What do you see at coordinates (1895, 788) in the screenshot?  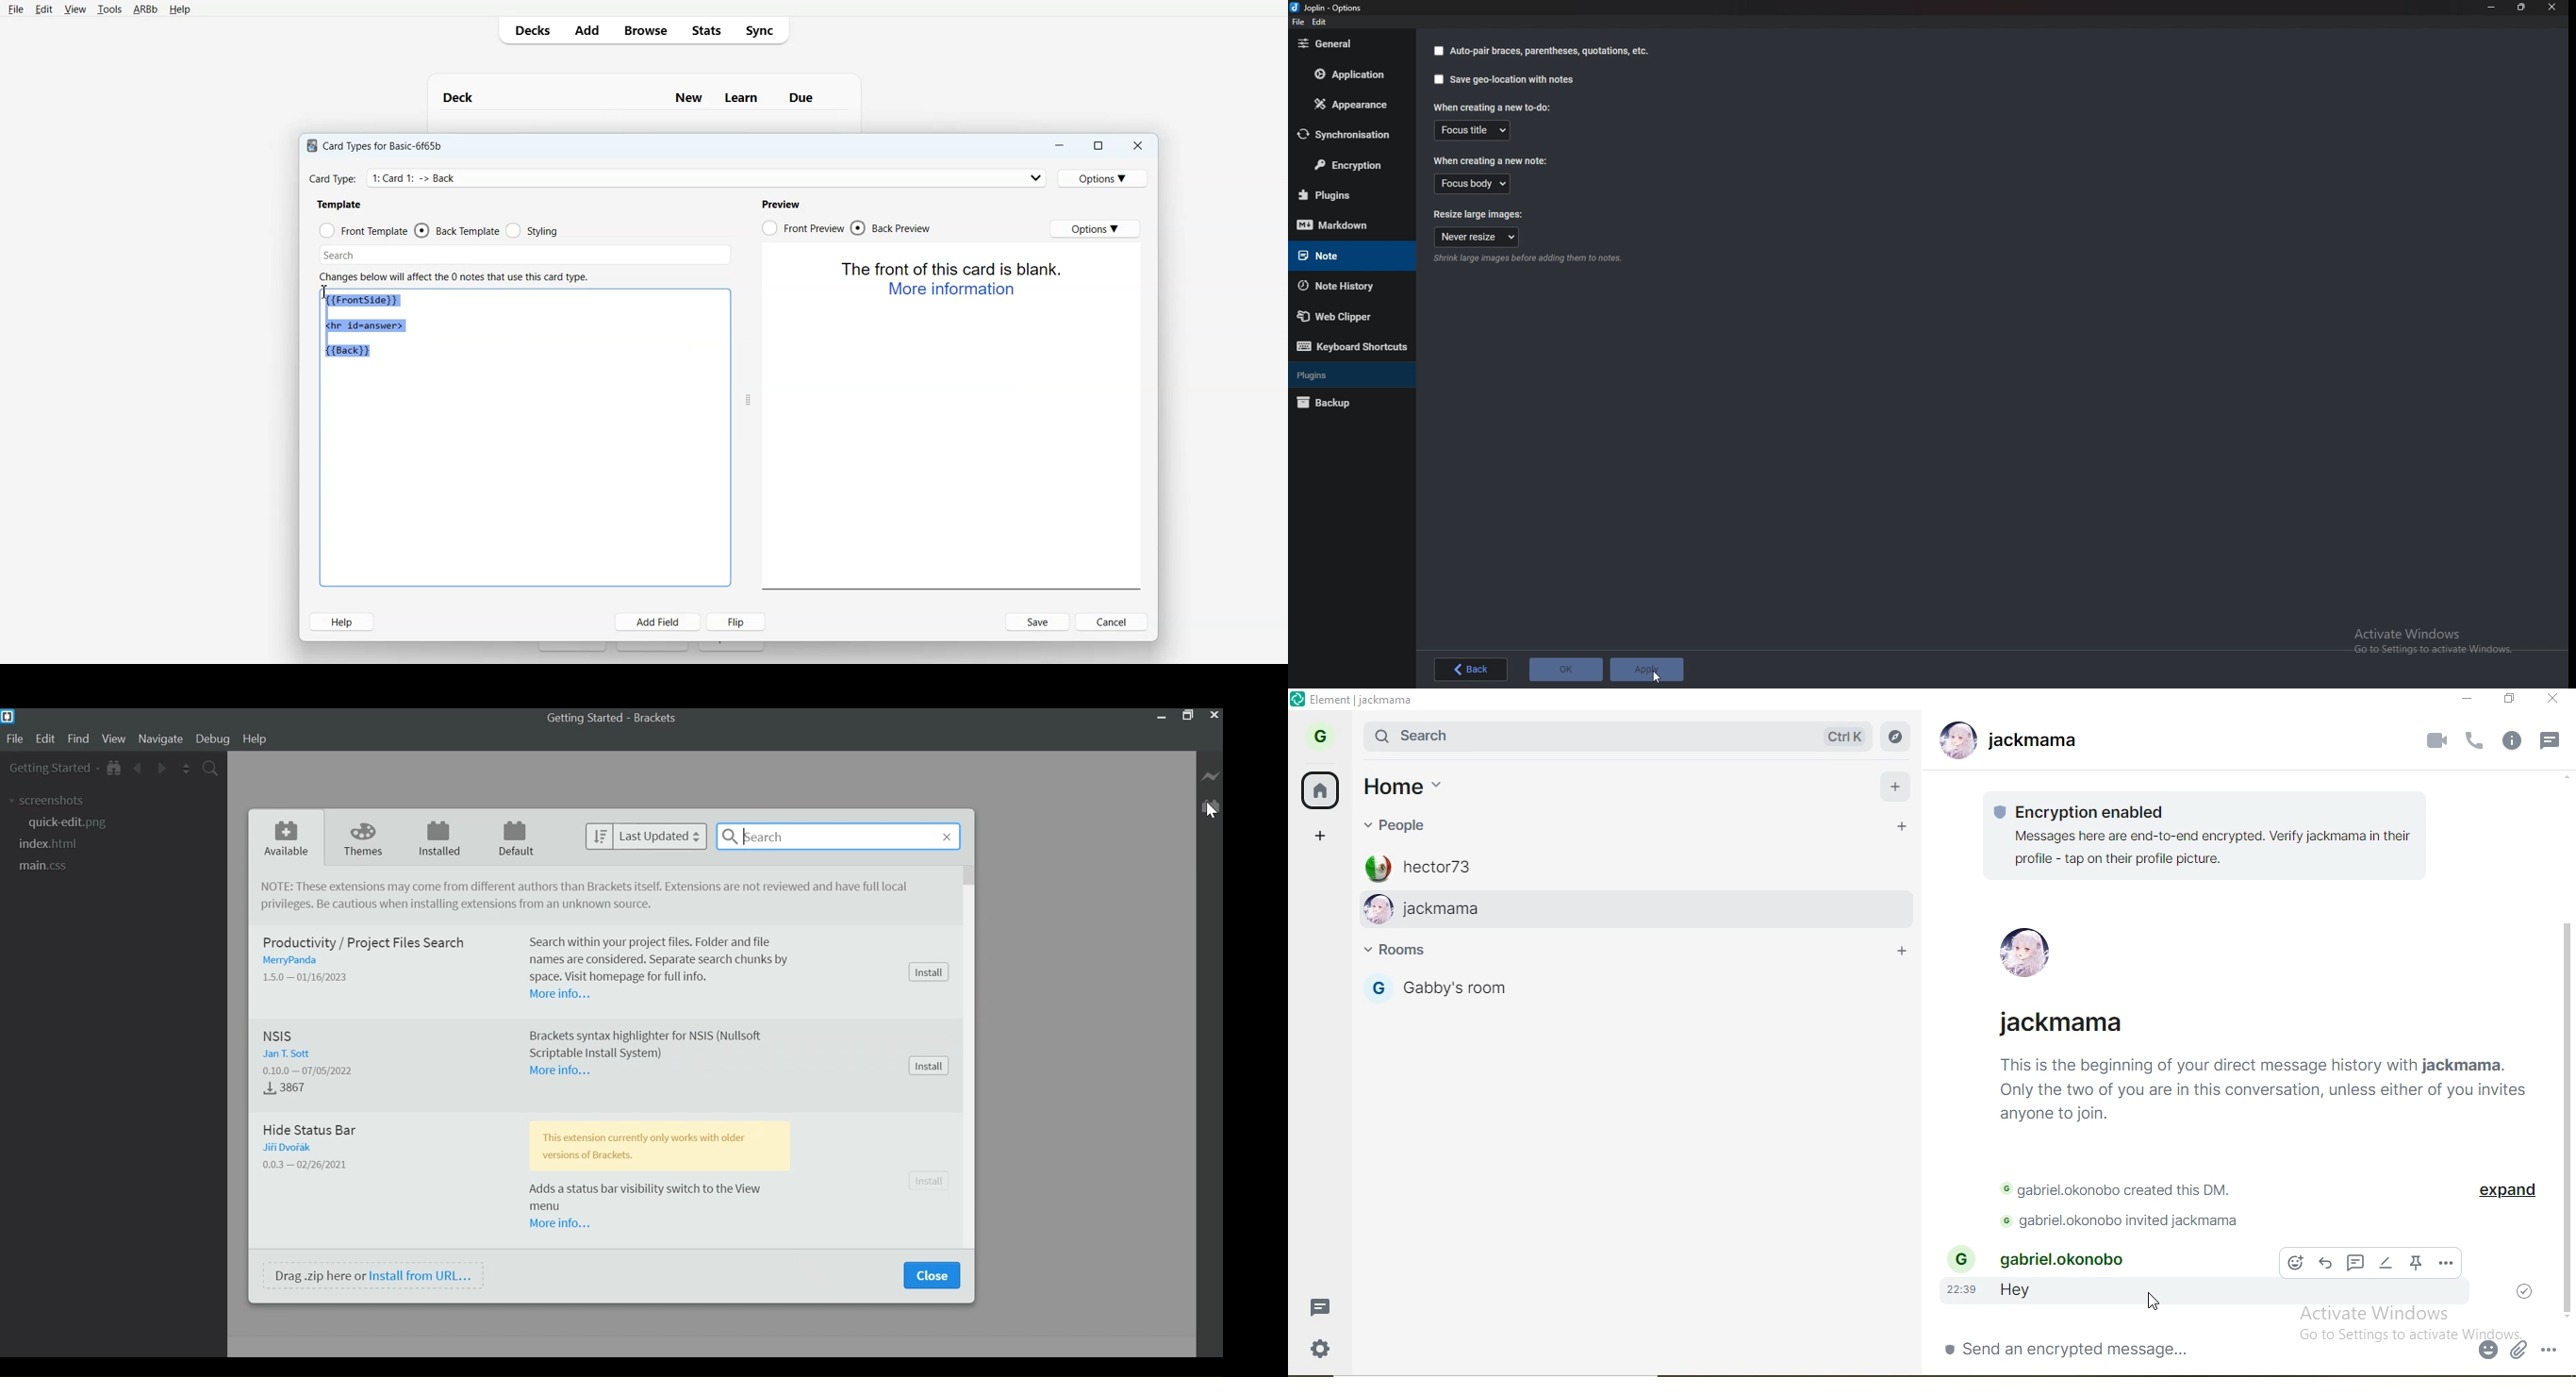 I see `add ` at bounding box center [1895, 788].